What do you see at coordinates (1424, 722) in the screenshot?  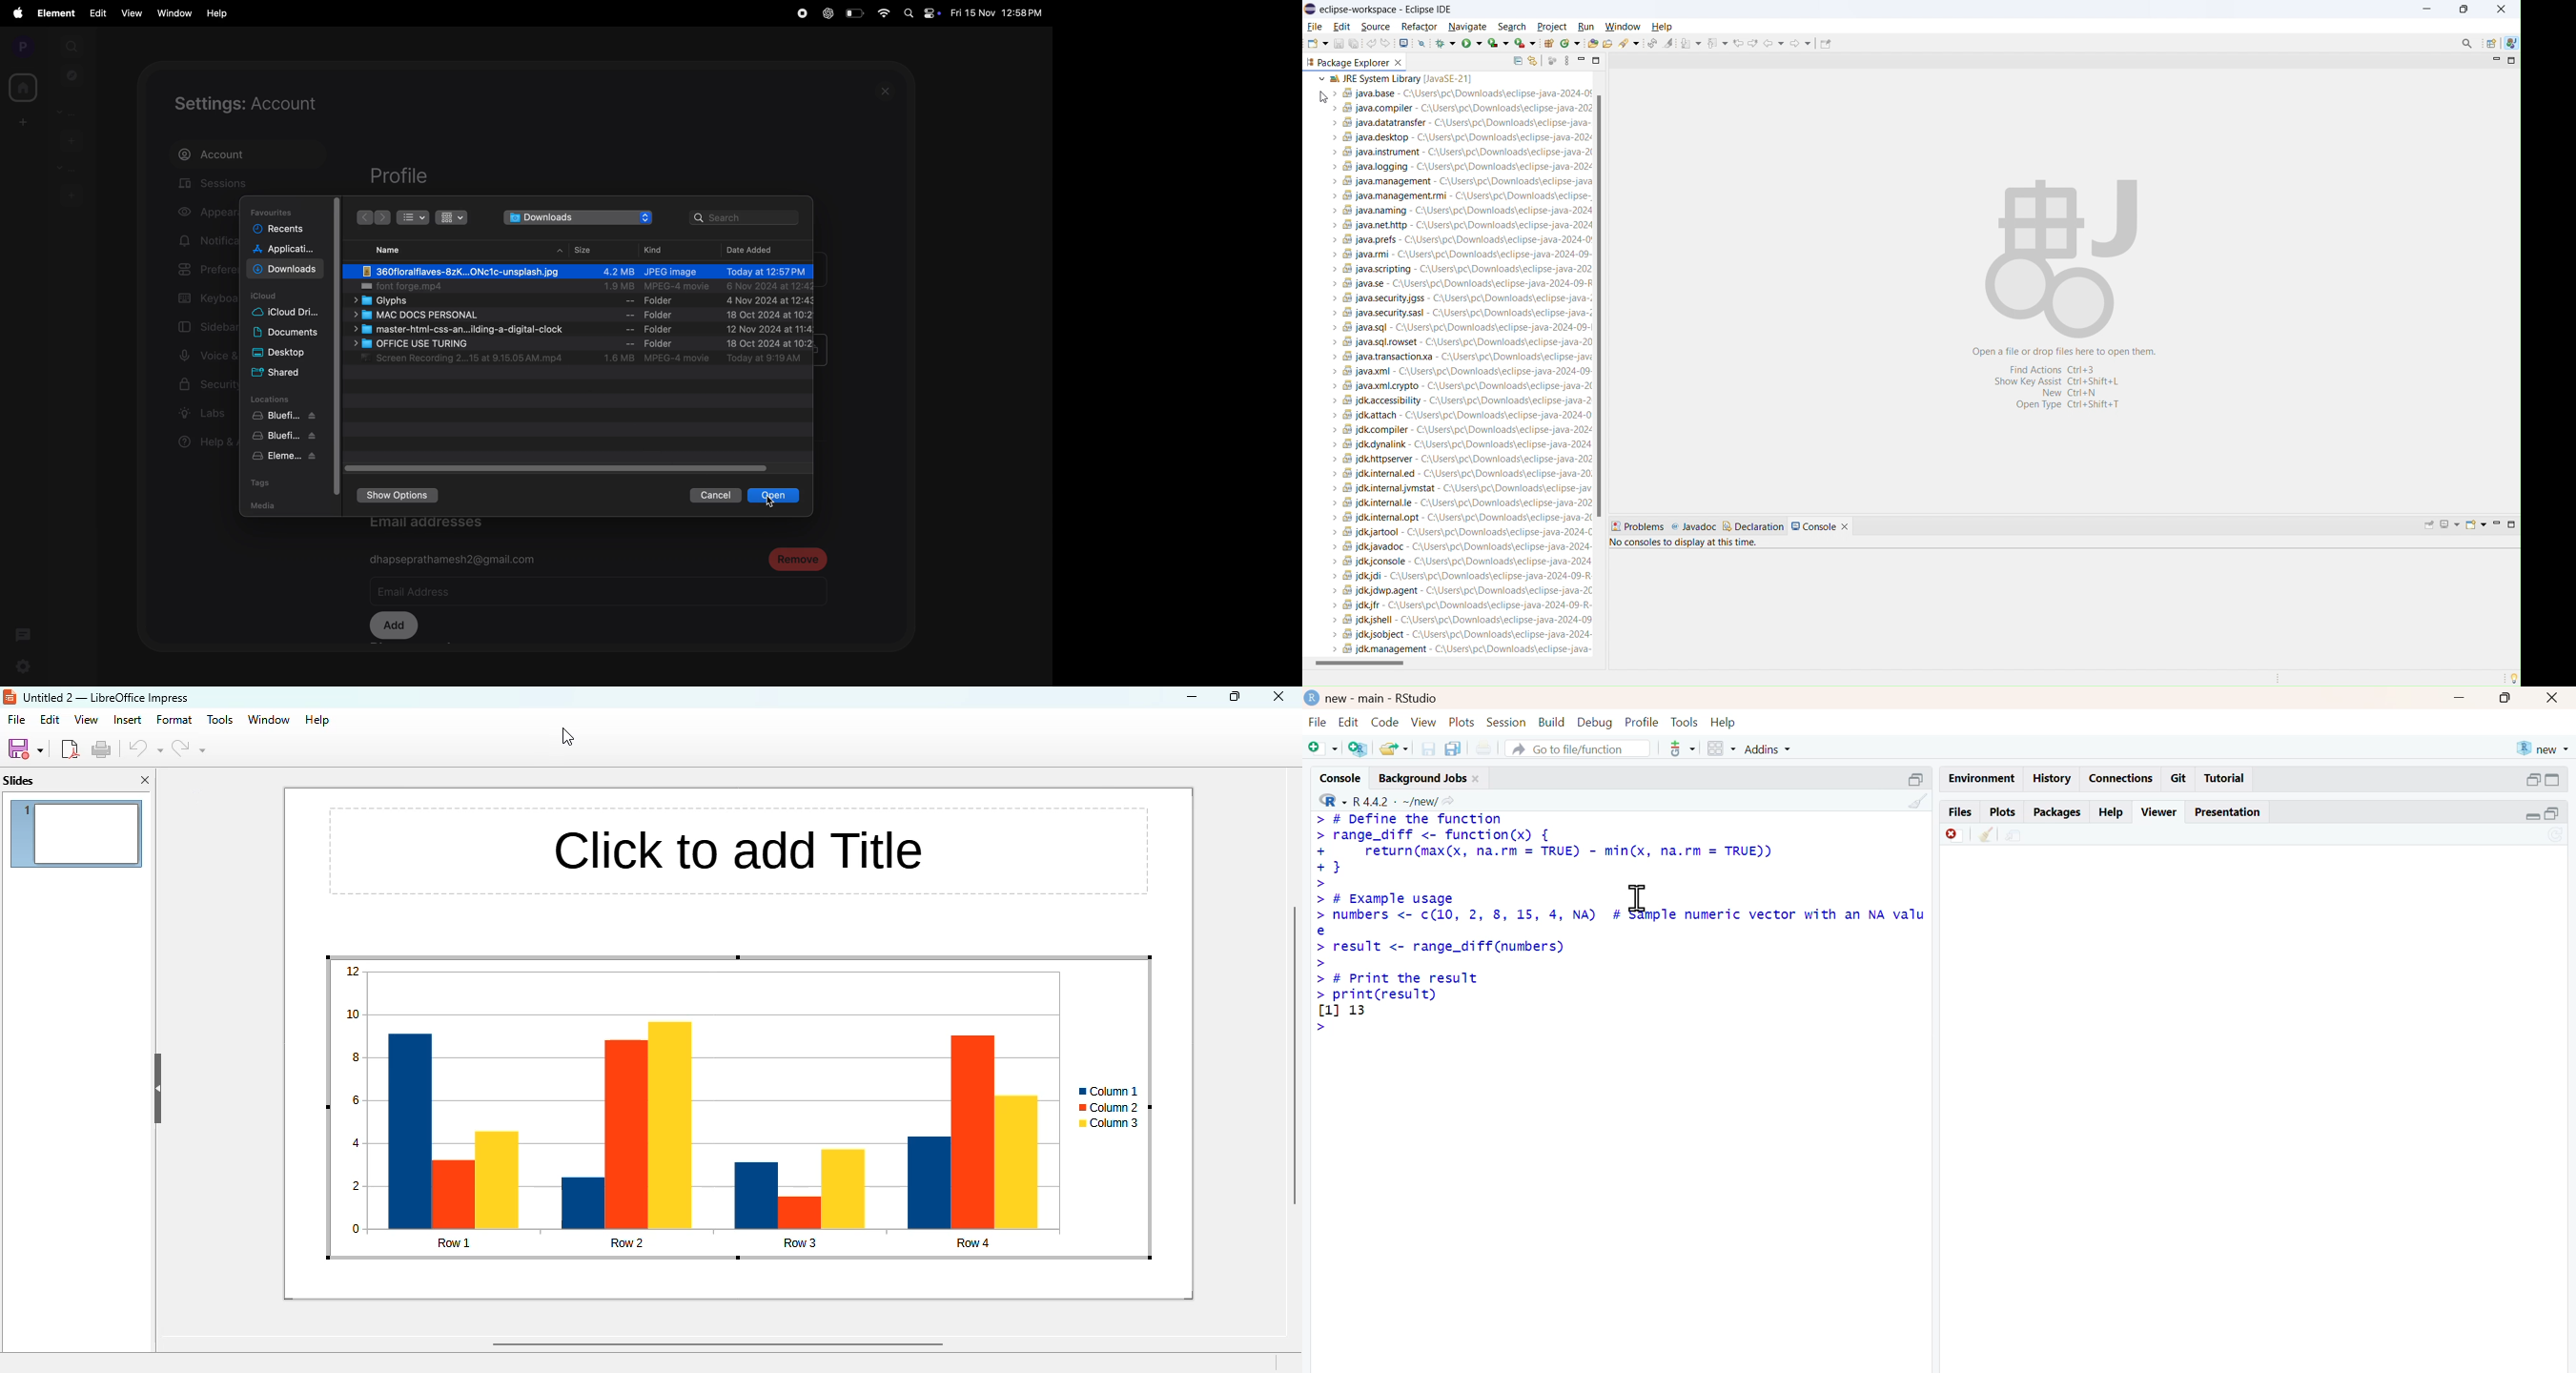 I see `view` at bounding box center [1424, 722].